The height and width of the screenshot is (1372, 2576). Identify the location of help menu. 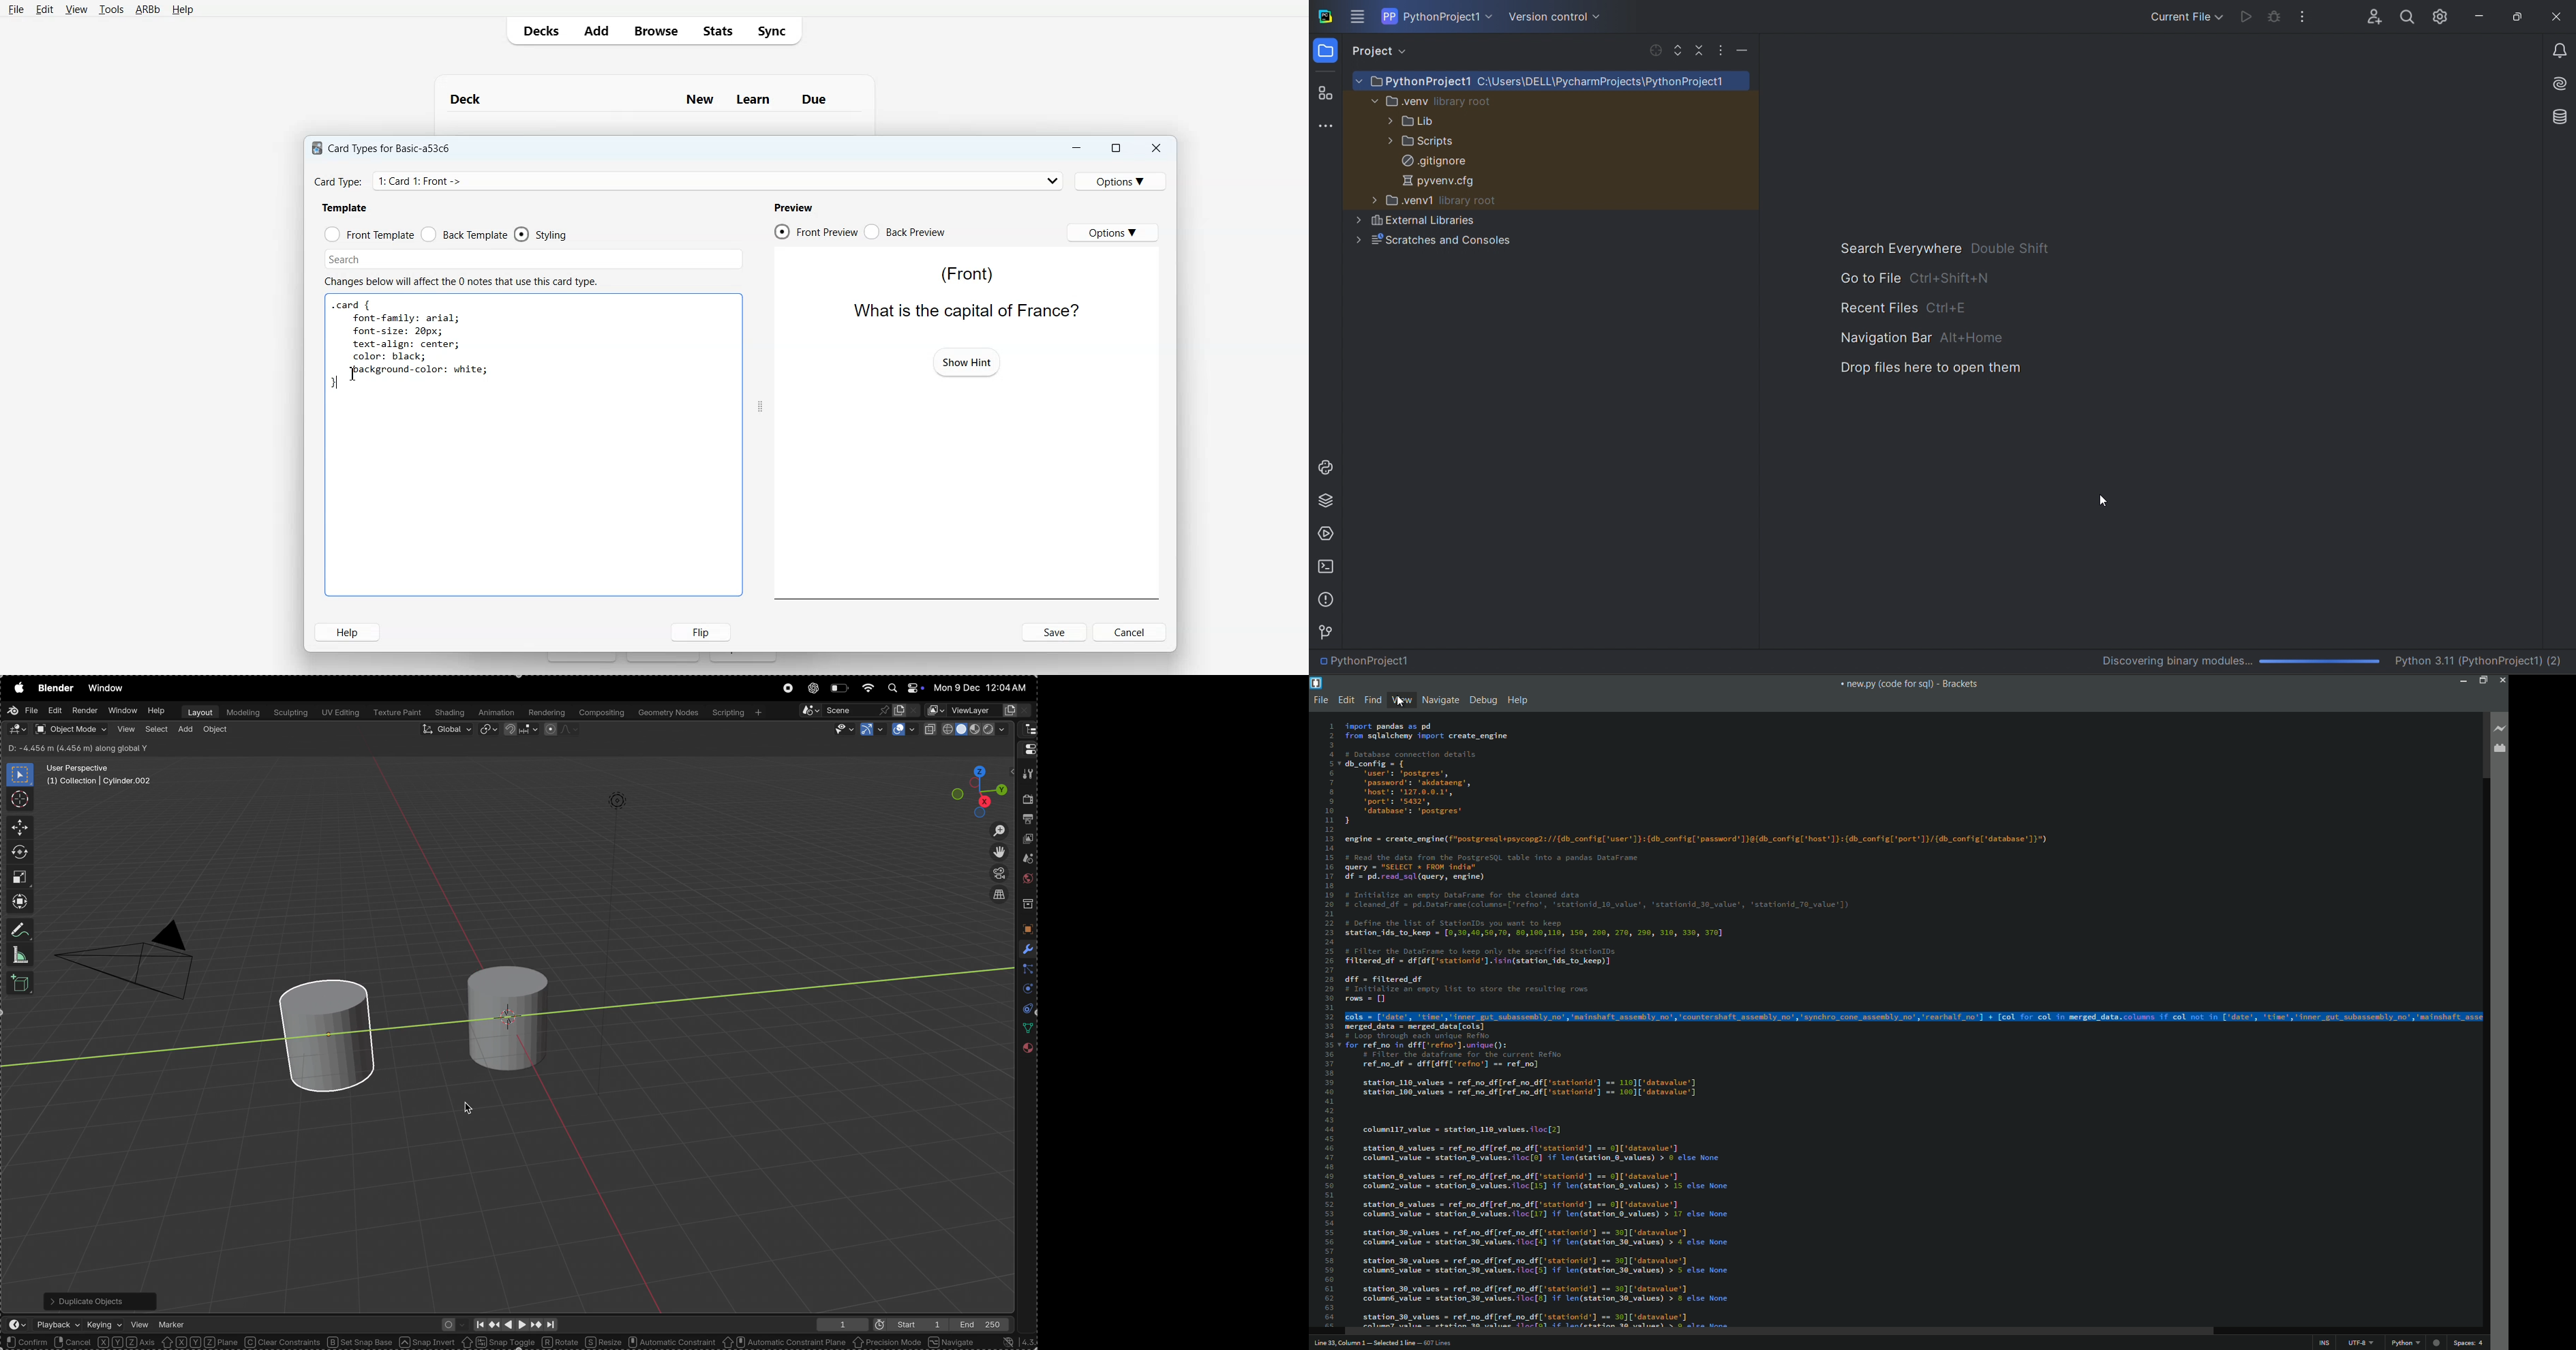
(1519, 701).